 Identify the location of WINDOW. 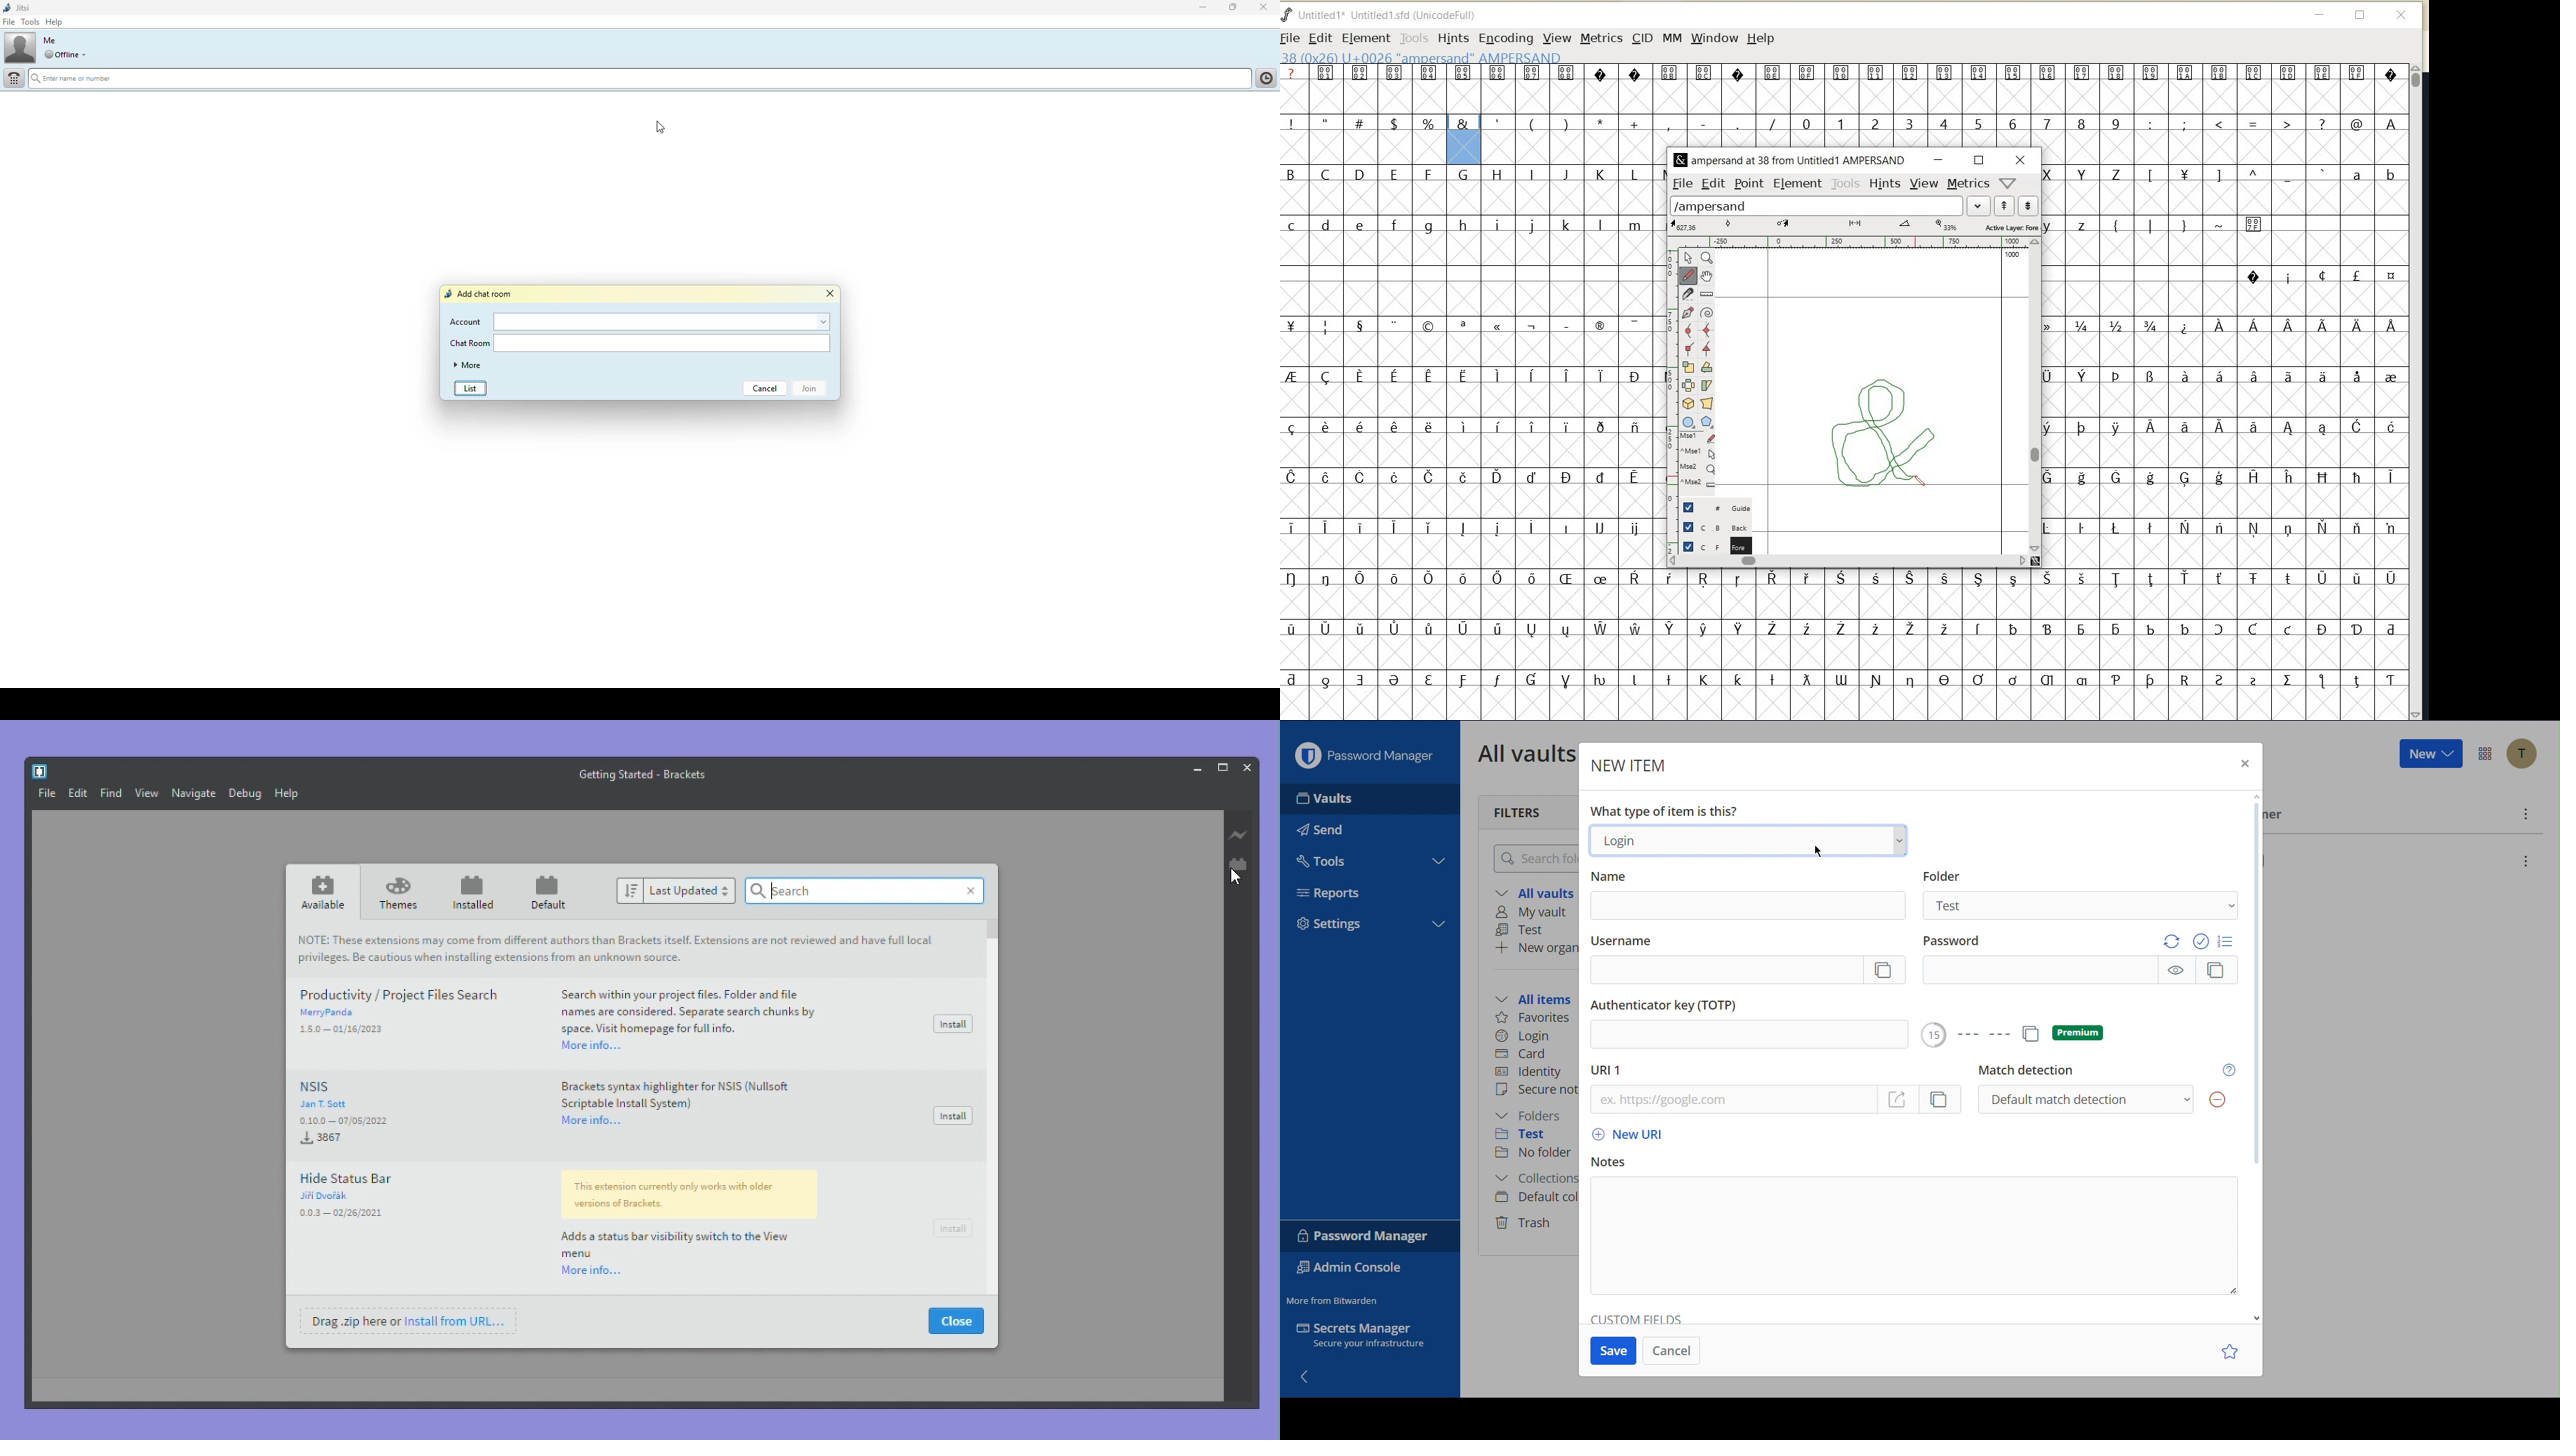
(1715, 38).